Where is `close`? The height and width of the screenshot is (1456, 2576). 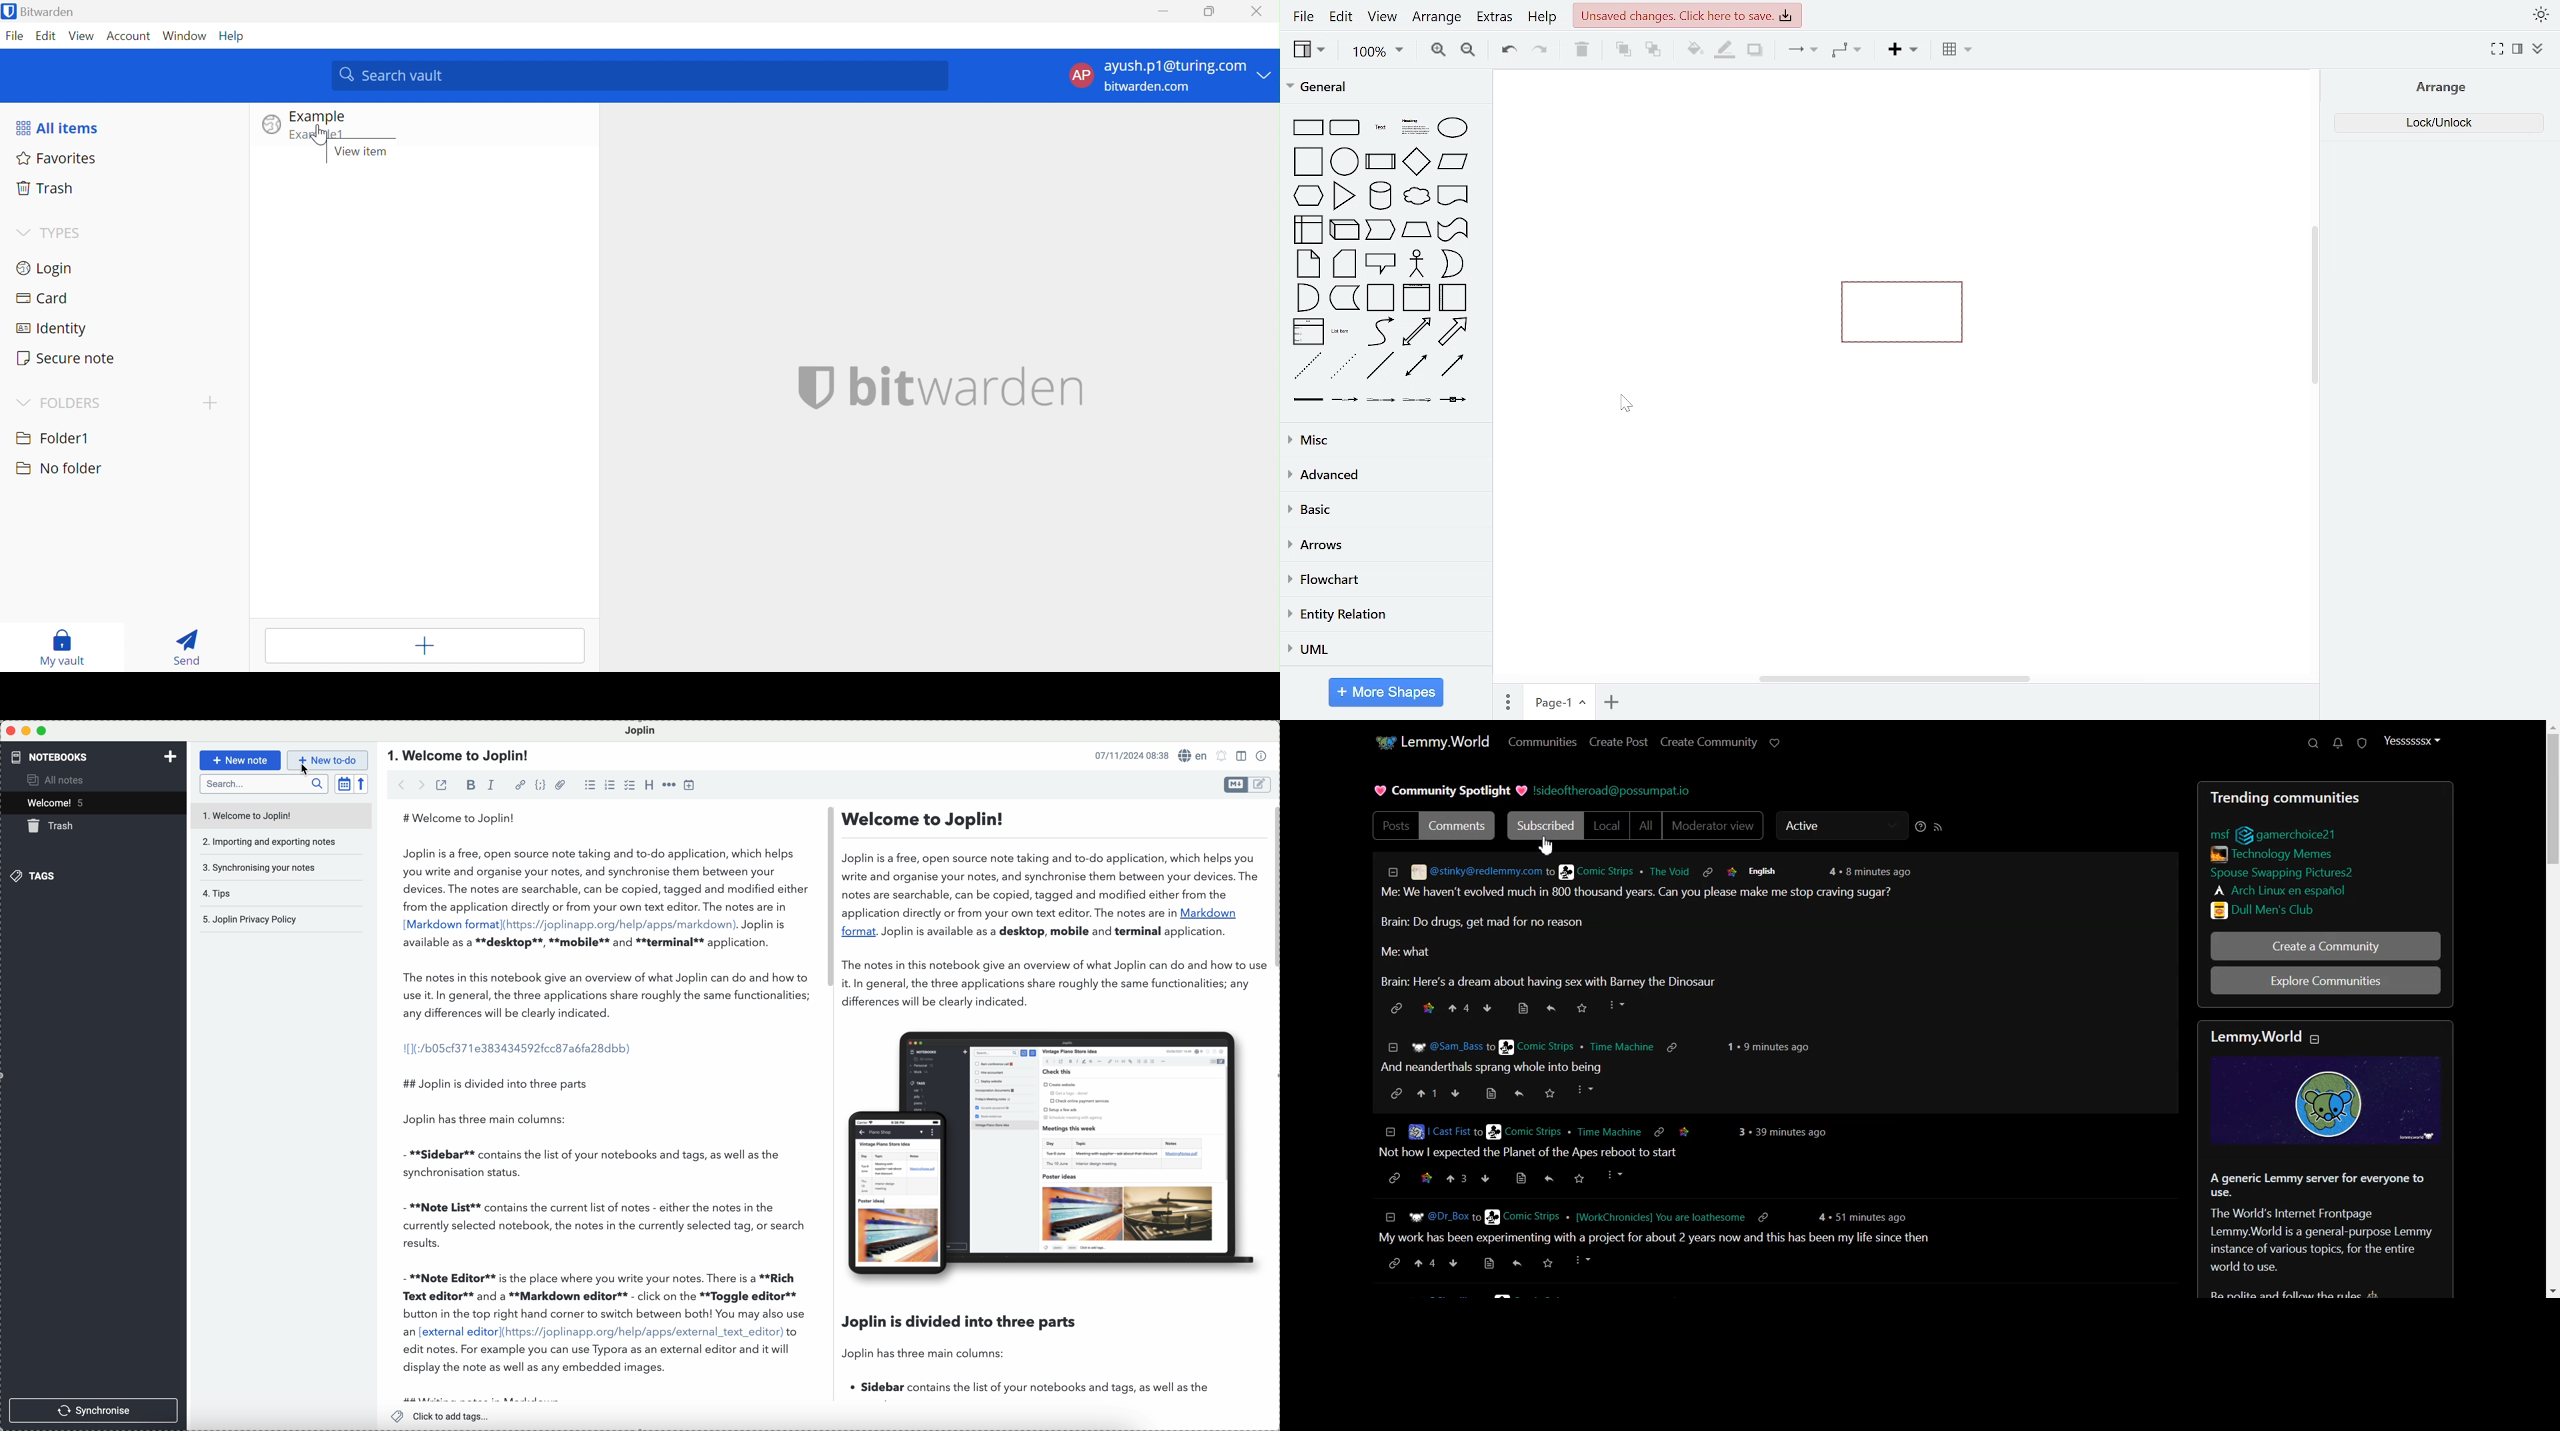
close is located at coordinates (10, 731).